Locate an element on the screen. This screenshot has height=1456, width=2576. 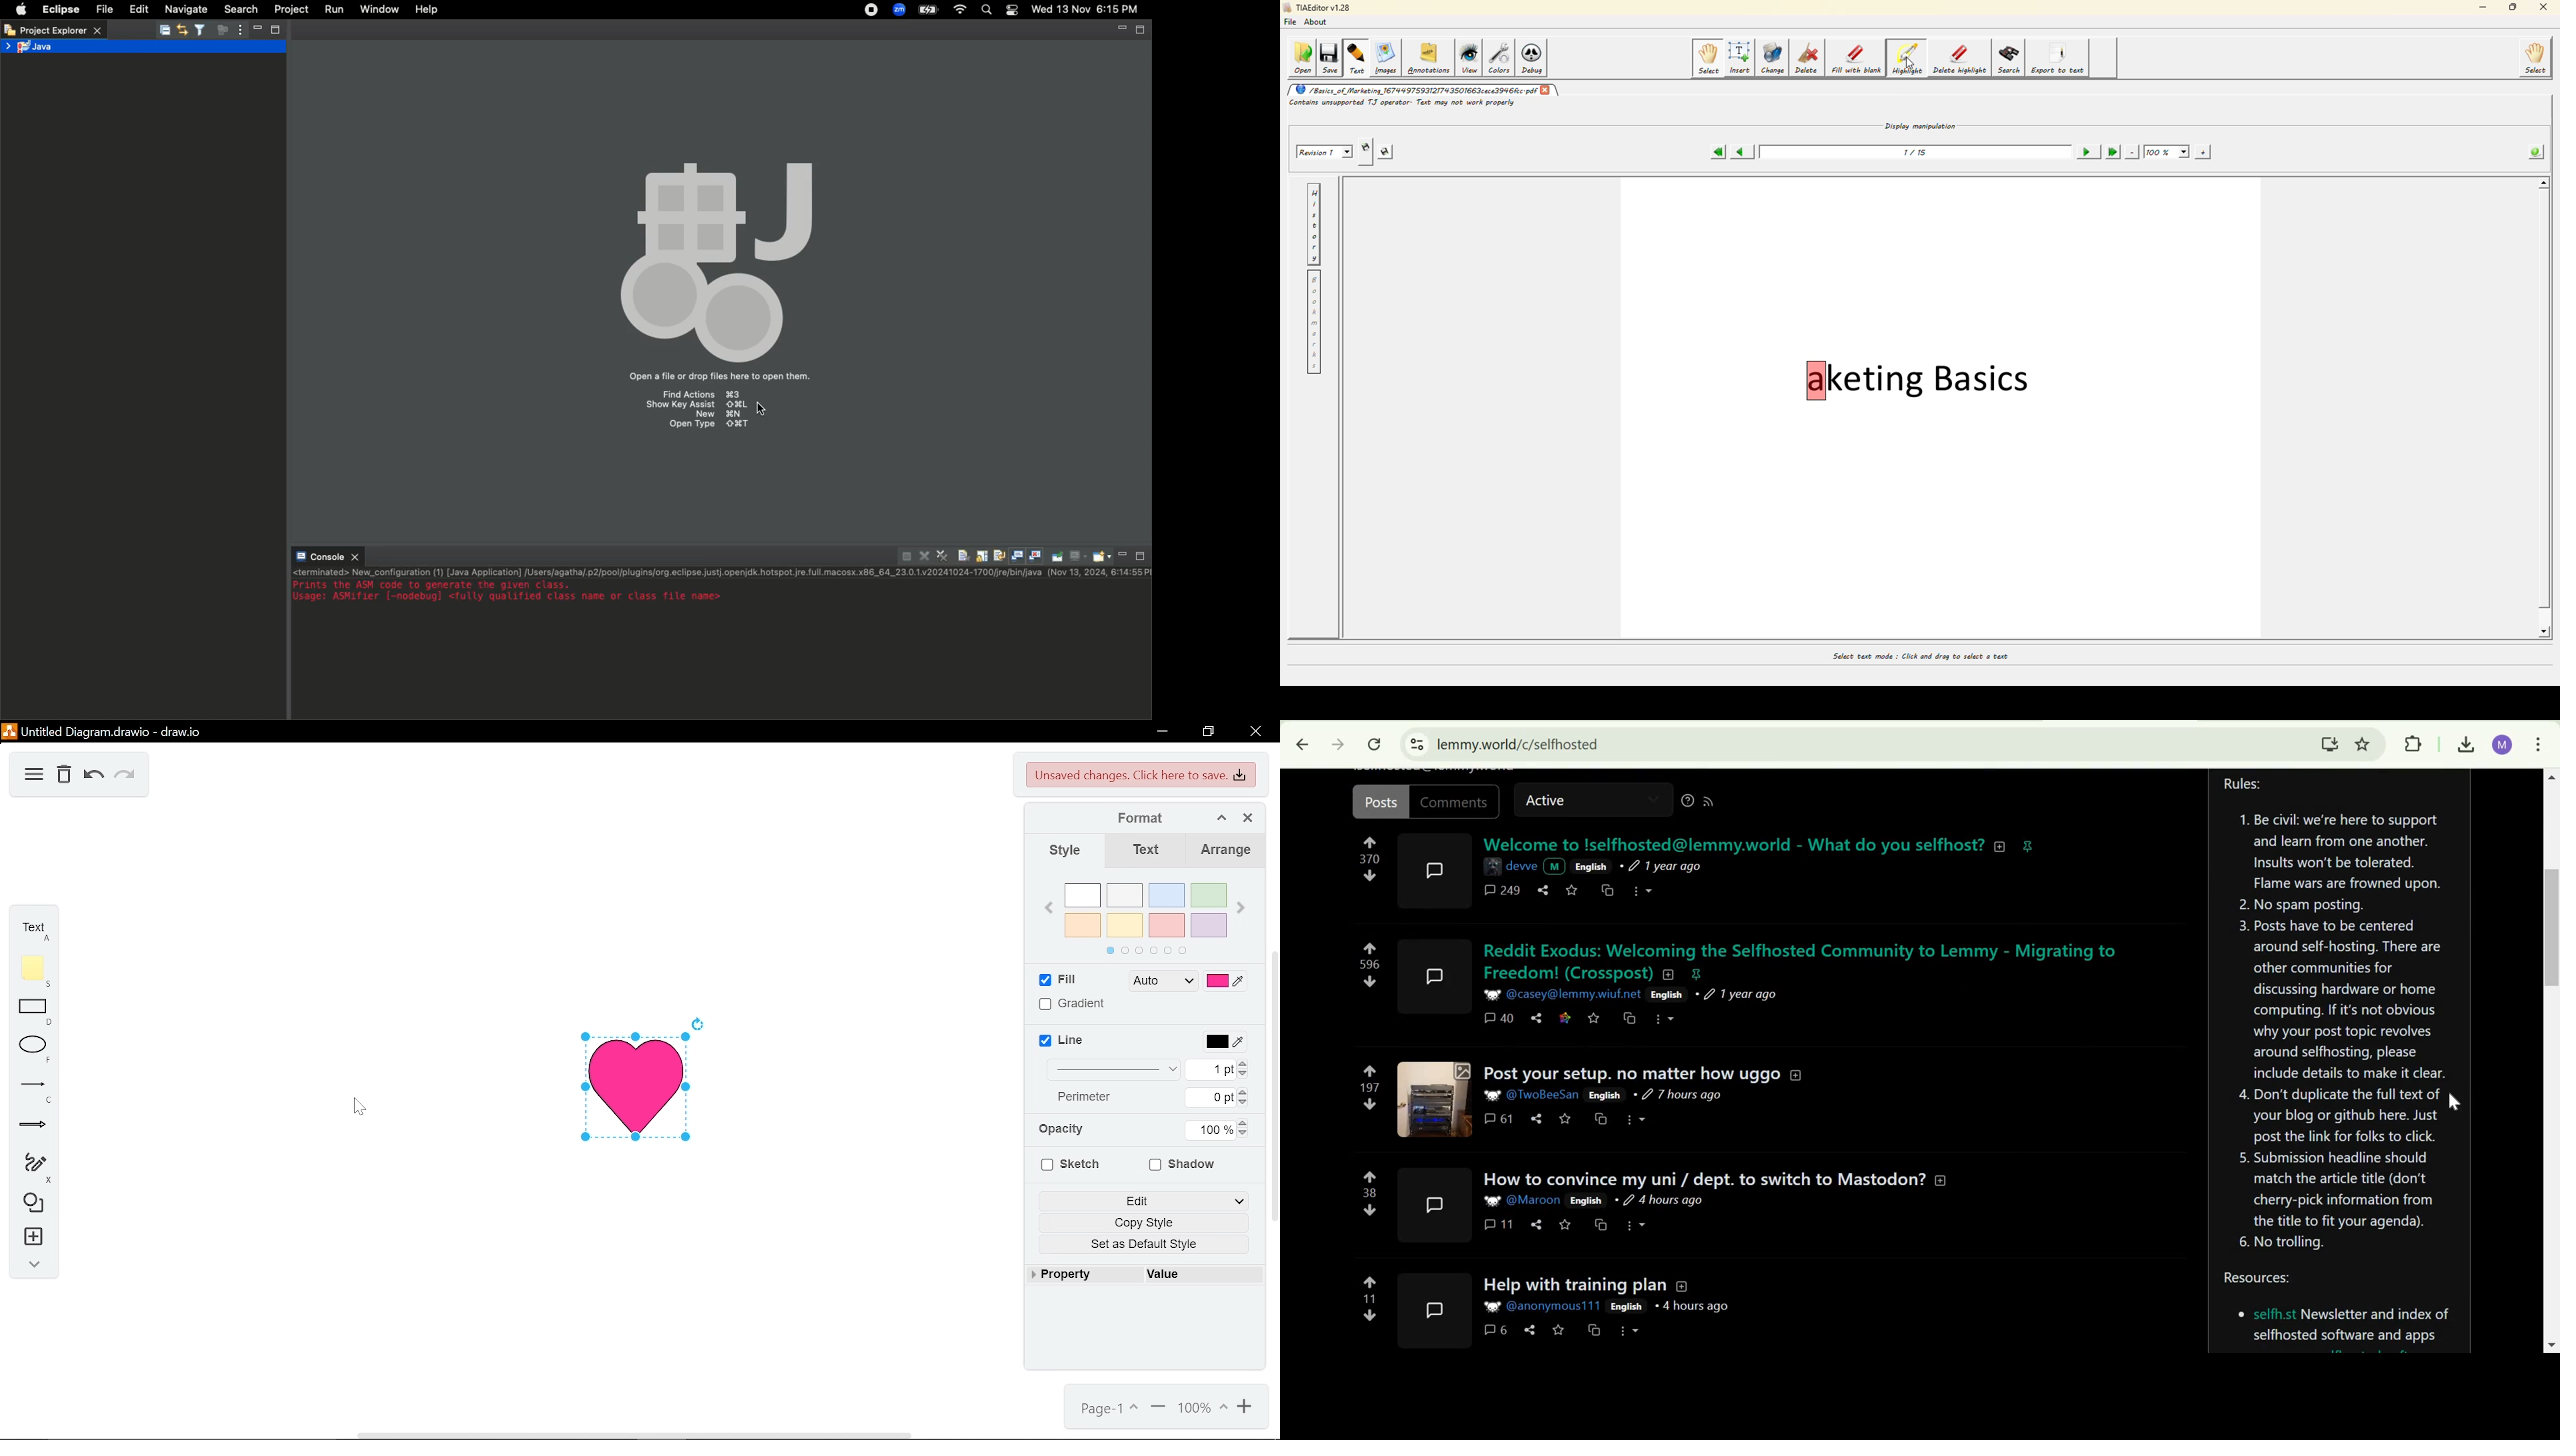
shadow is located at coordinates (1183, 1166).